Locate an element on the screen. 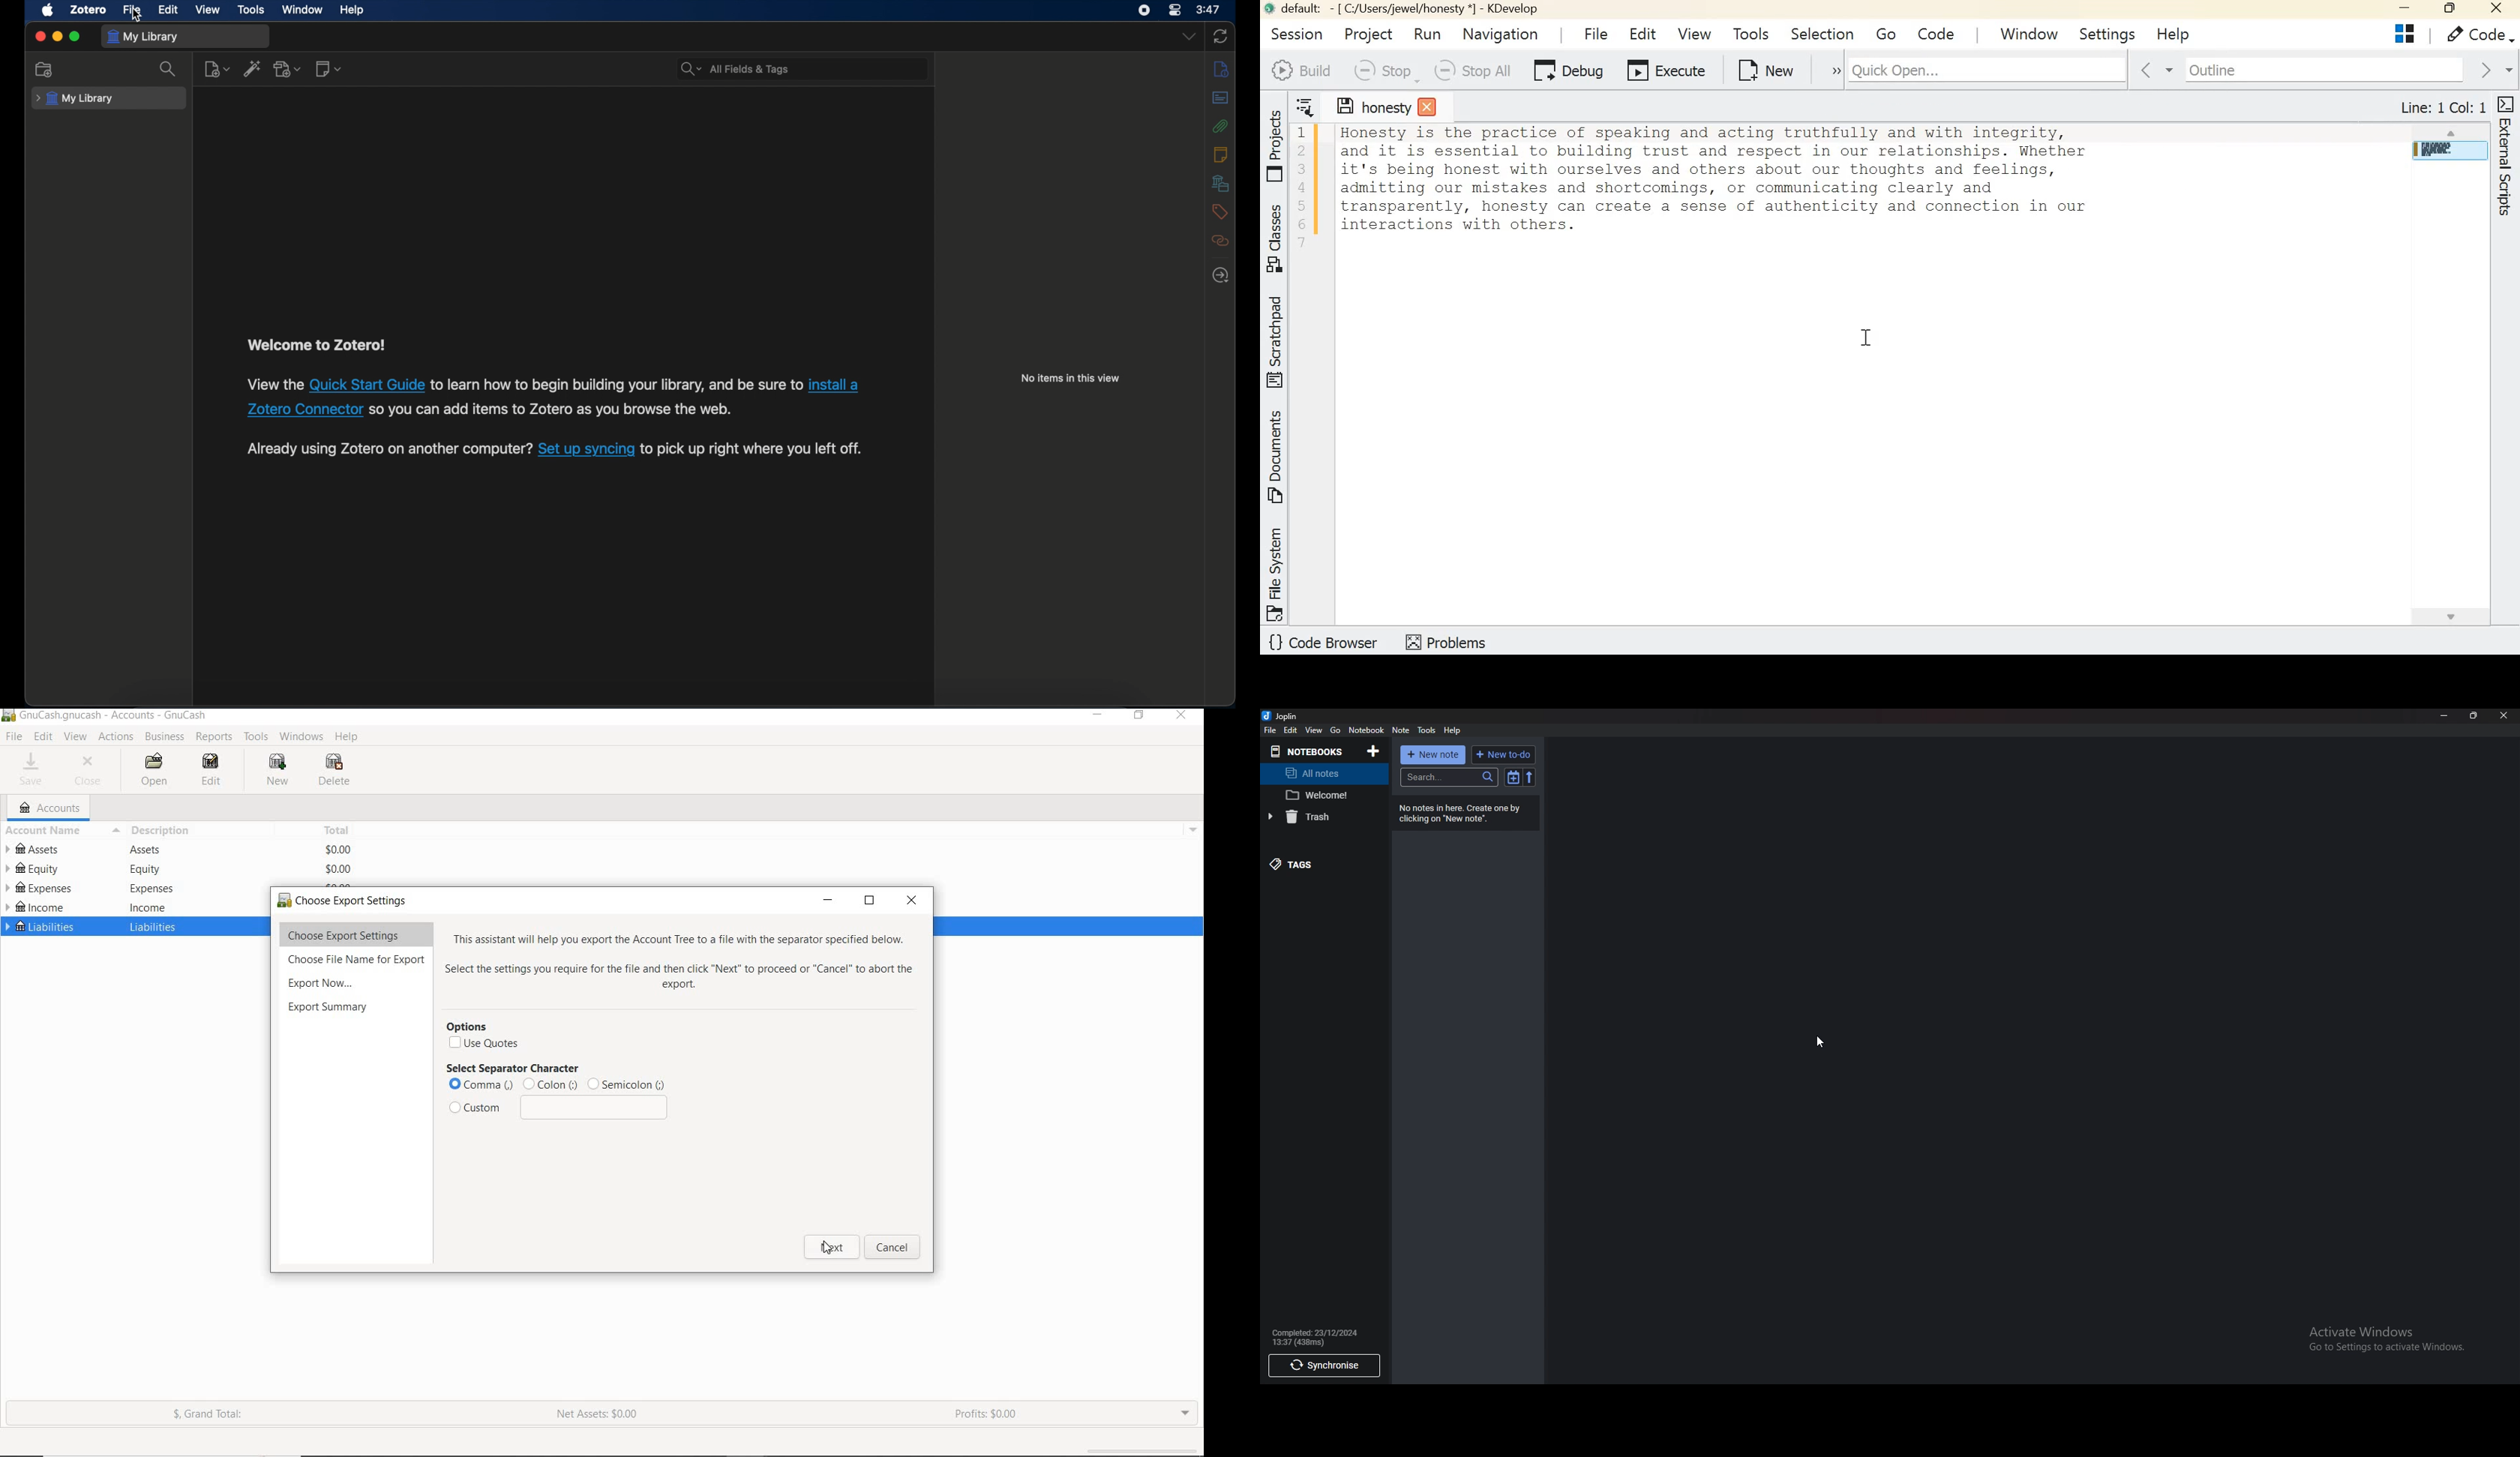  maximize is located at coordinates (75, 37).